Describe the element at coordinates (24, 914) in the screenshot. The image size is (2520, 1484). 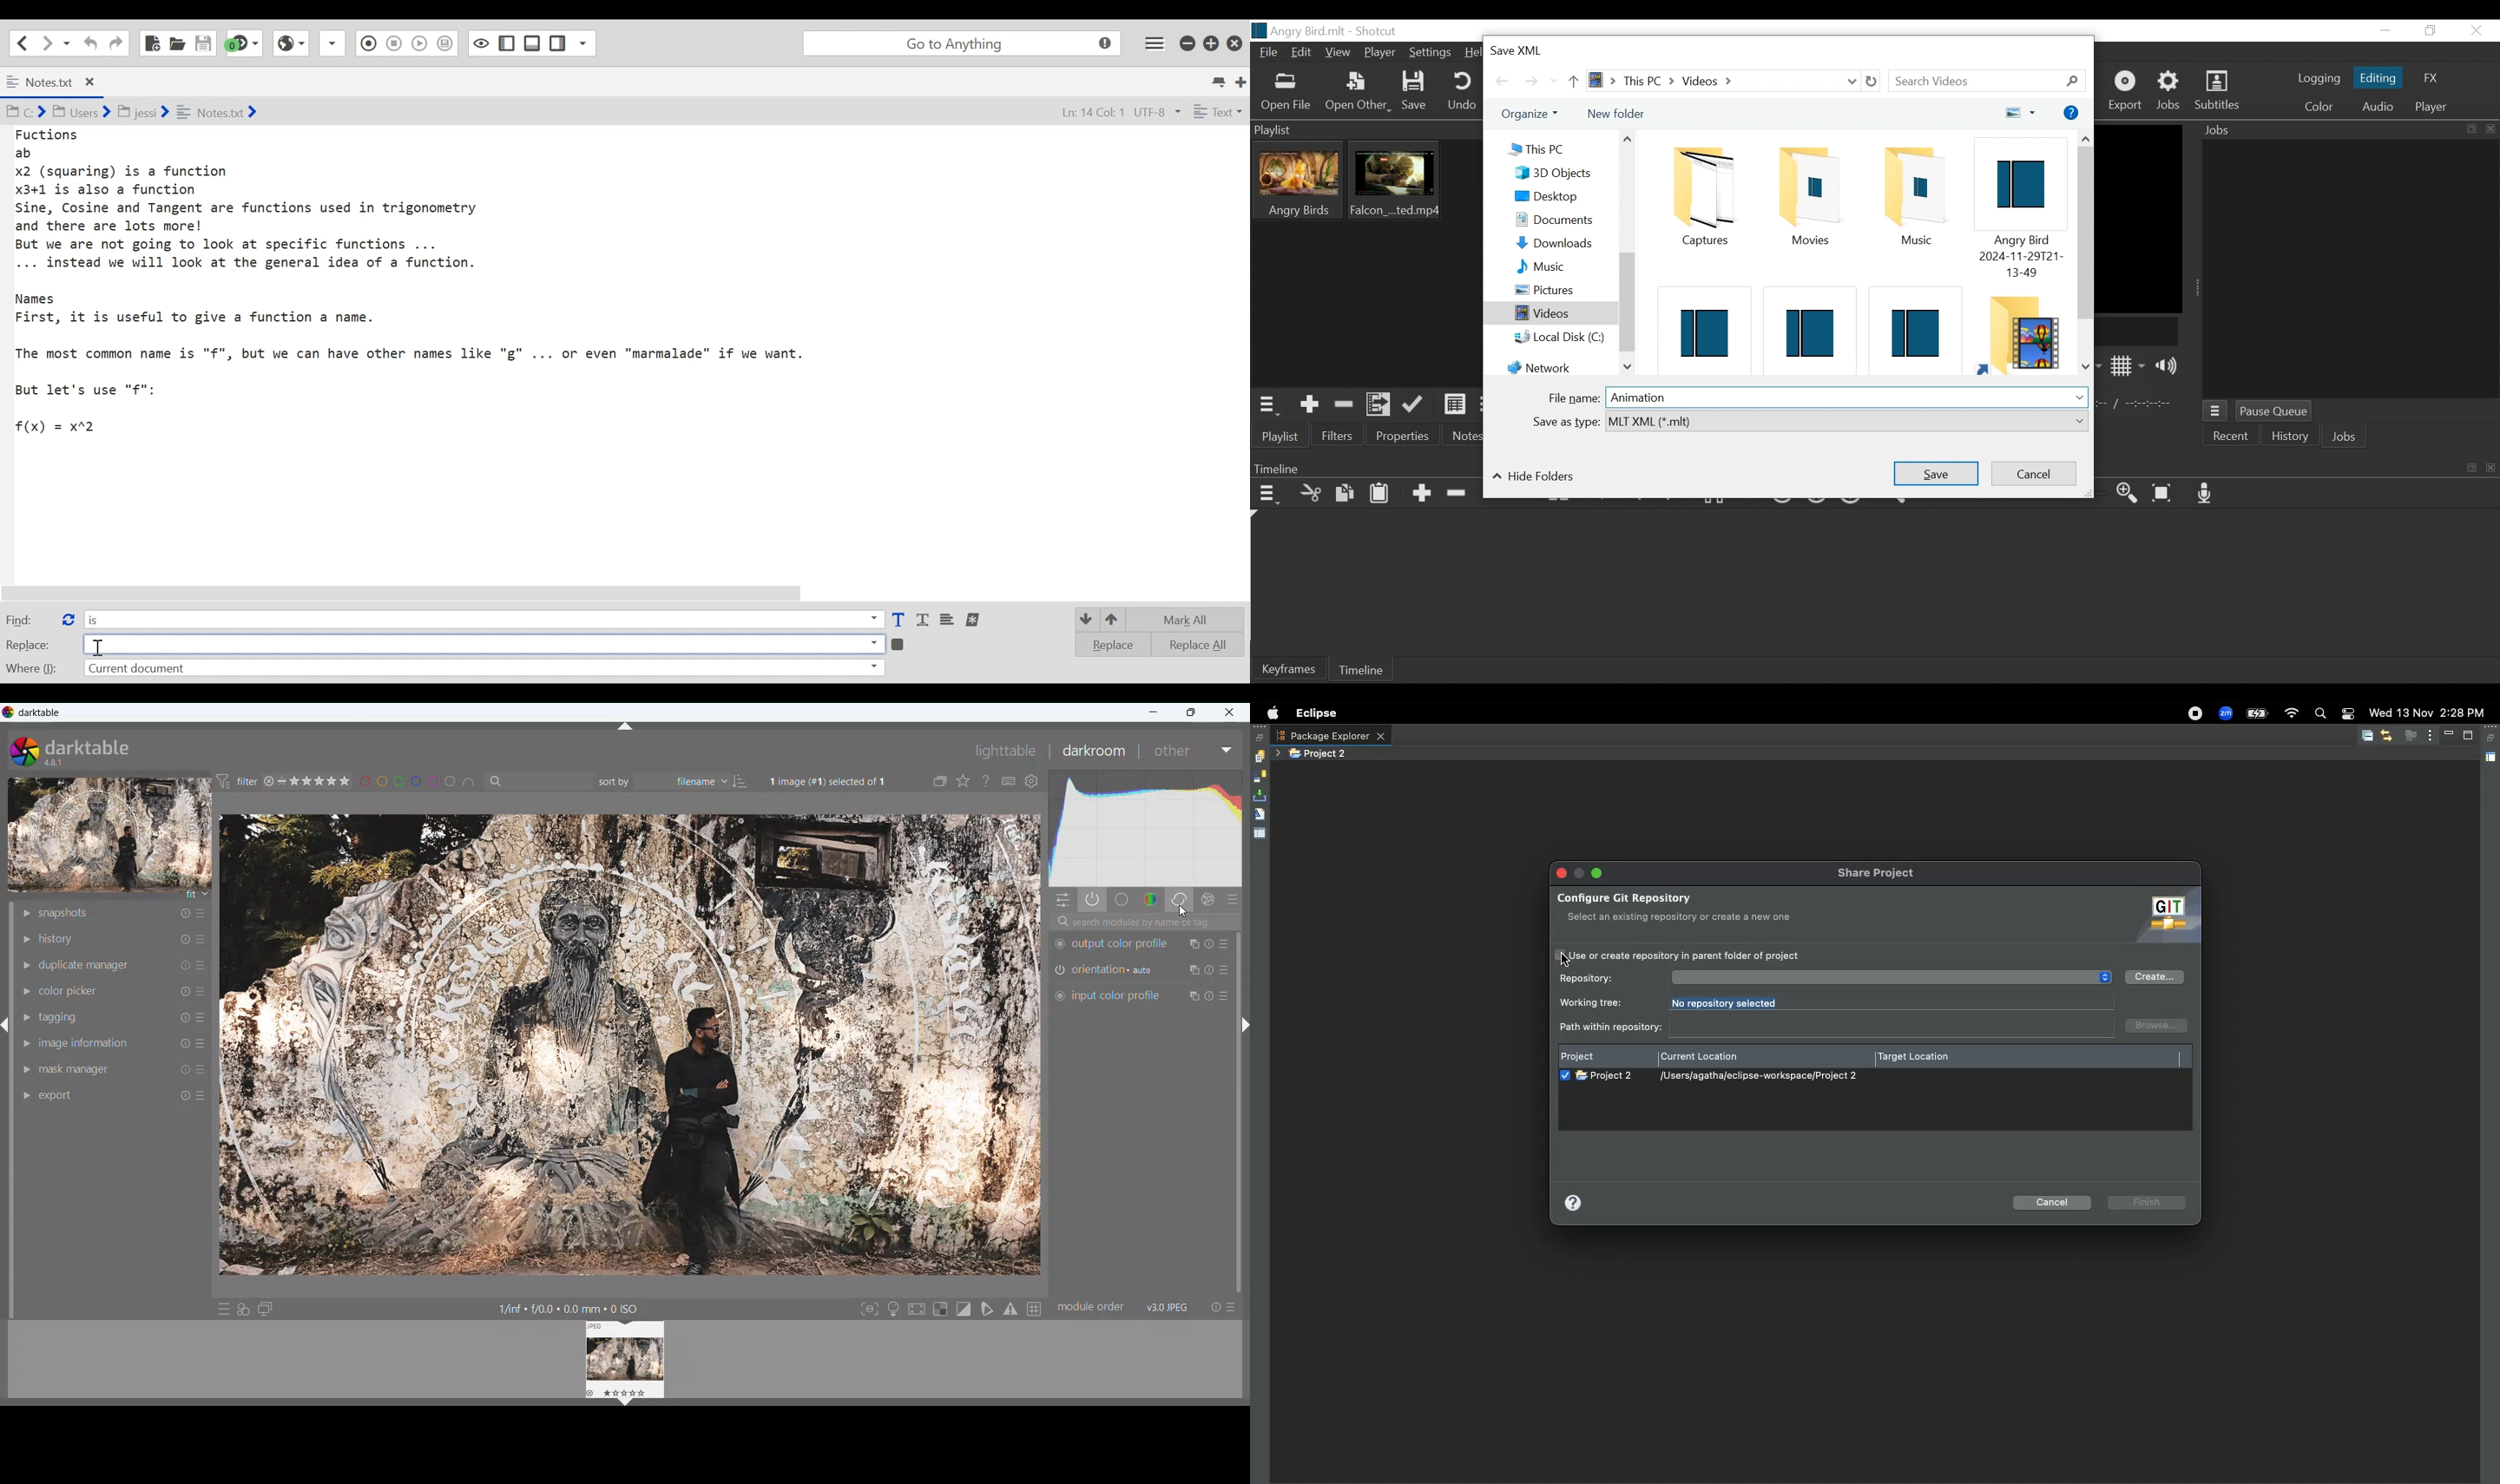
I see `show module` at that location.